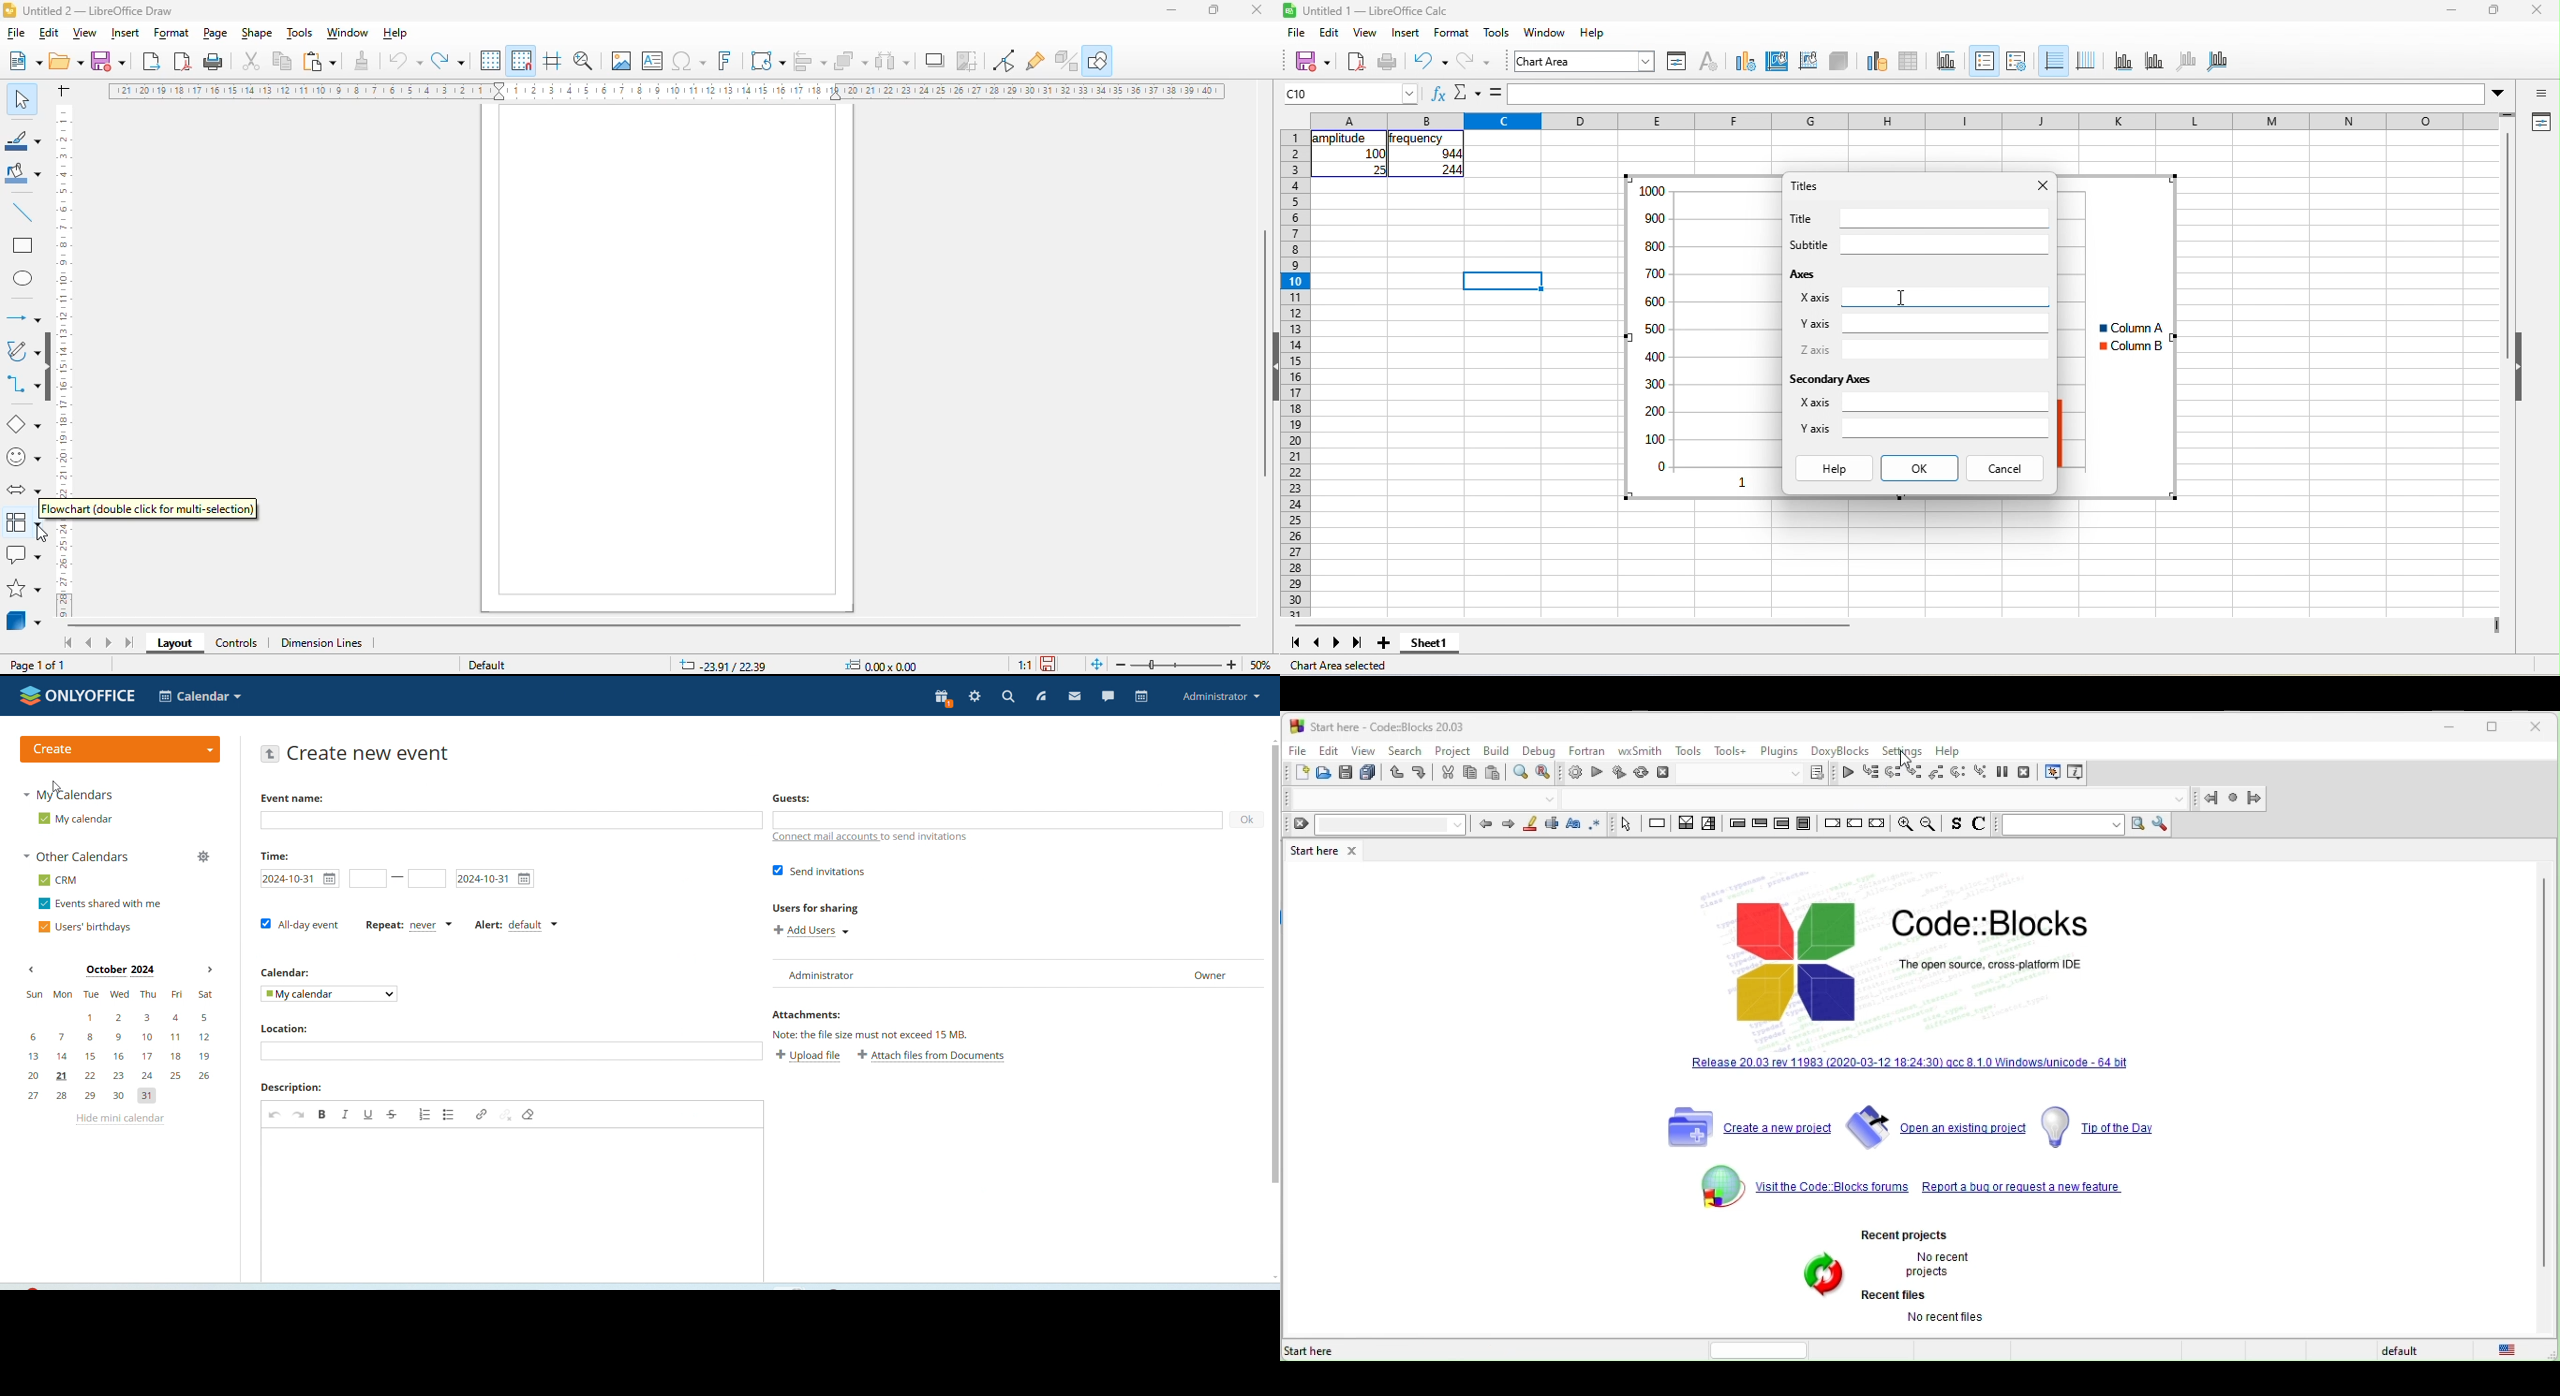 The height and width of the screenshot is (1400, 2576). What do you see at coordinates (1586, 750) in the screenshot?
I see `fortran` at bounding box center [1586, 750].